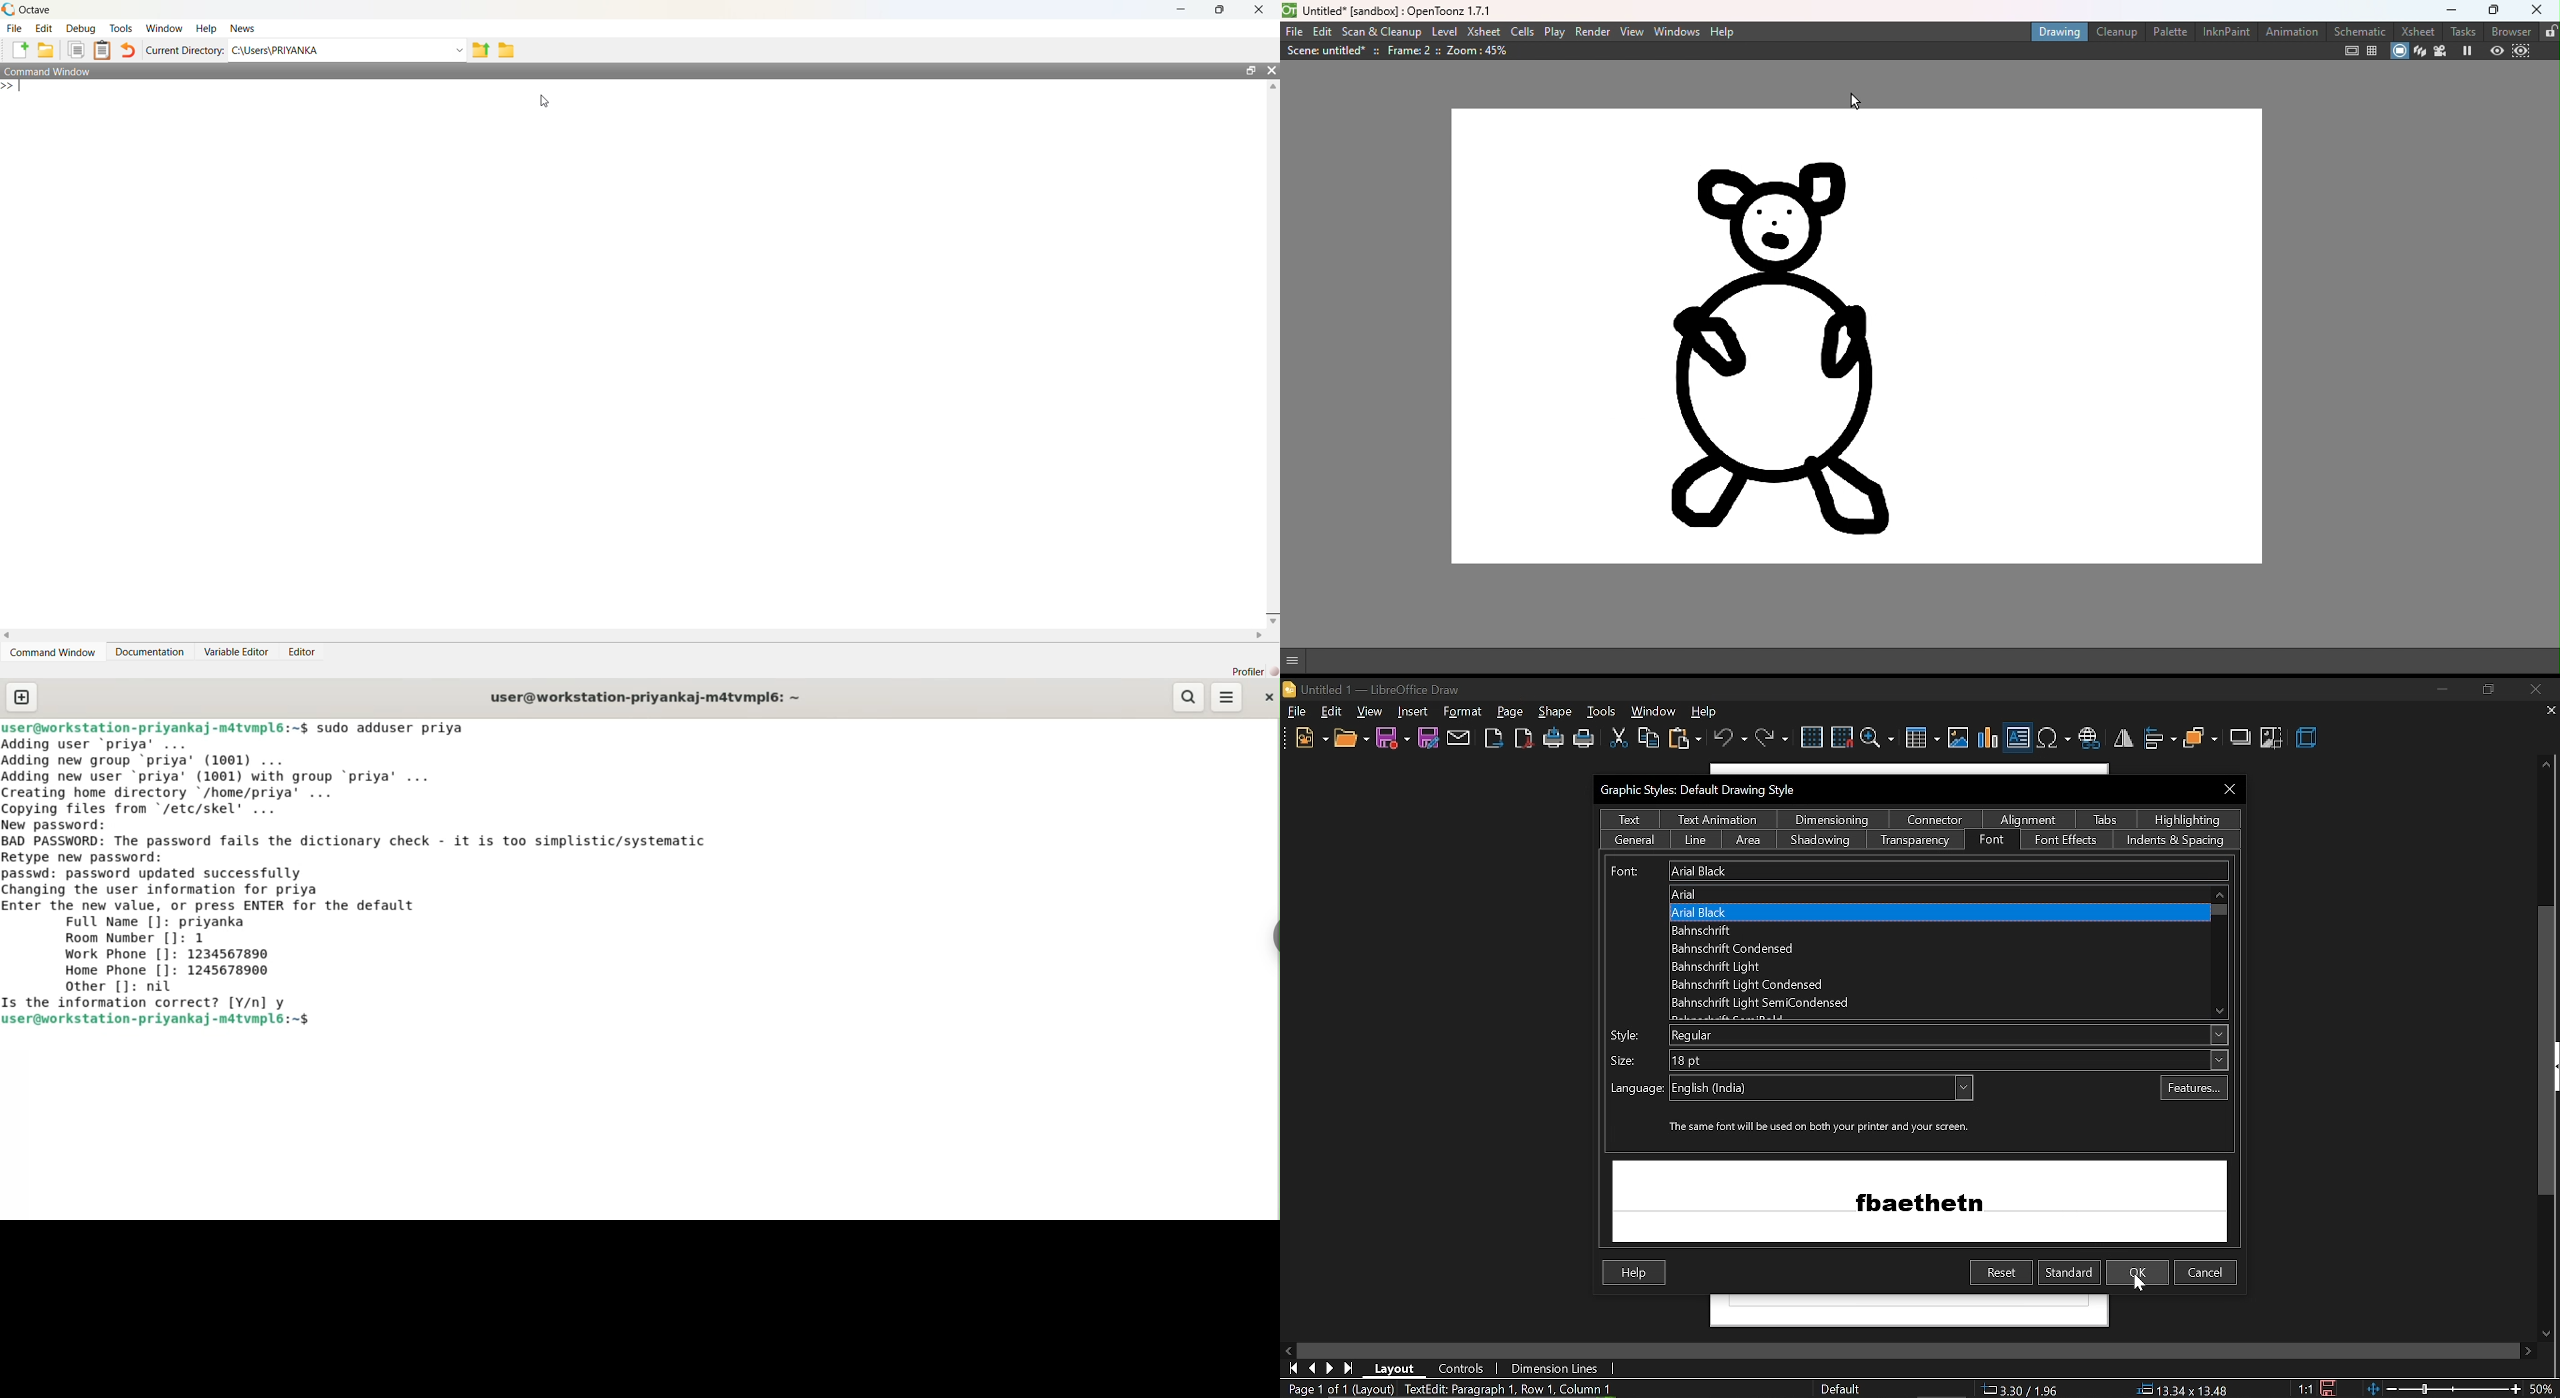 Image resolution: width=2576 pixels, height=1400 pixels. What do you see at coordinates (2194, 1088) in the screenshot?
I see `features` at bounding box center [2194, 1088].